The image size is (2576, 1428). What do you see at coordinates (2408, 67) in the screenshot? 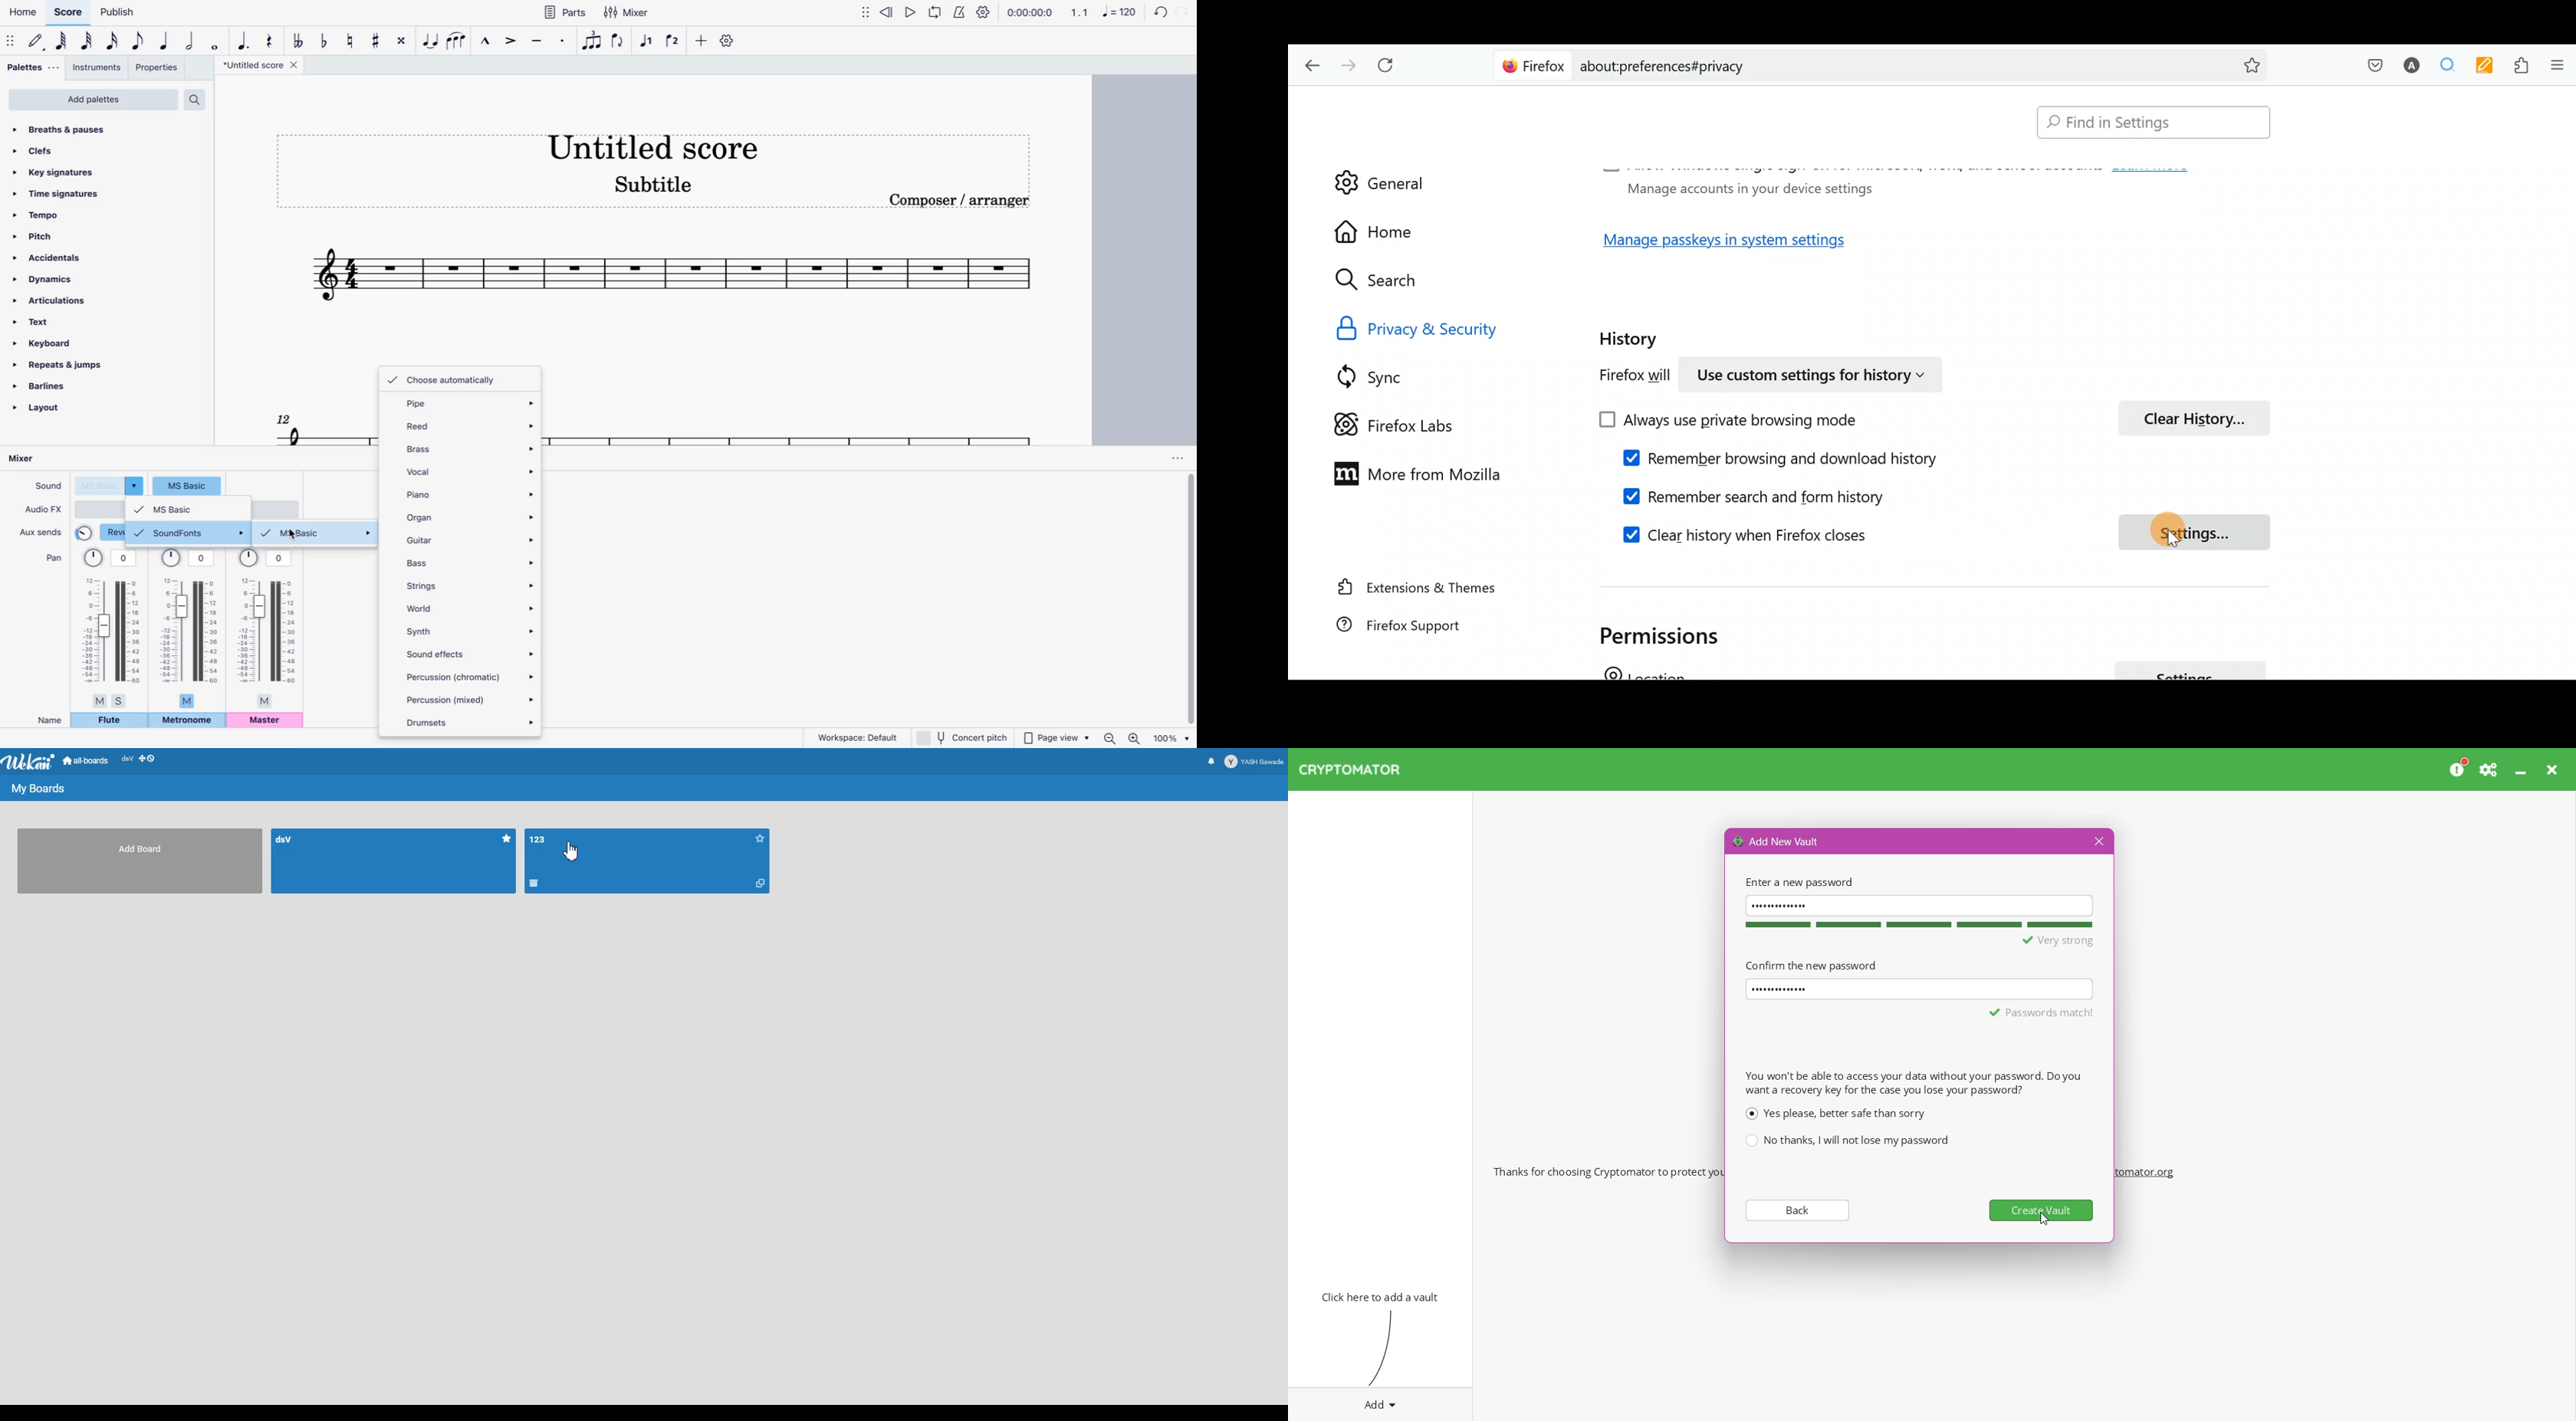
I see `Account name` at bounding box center [2408, 67].